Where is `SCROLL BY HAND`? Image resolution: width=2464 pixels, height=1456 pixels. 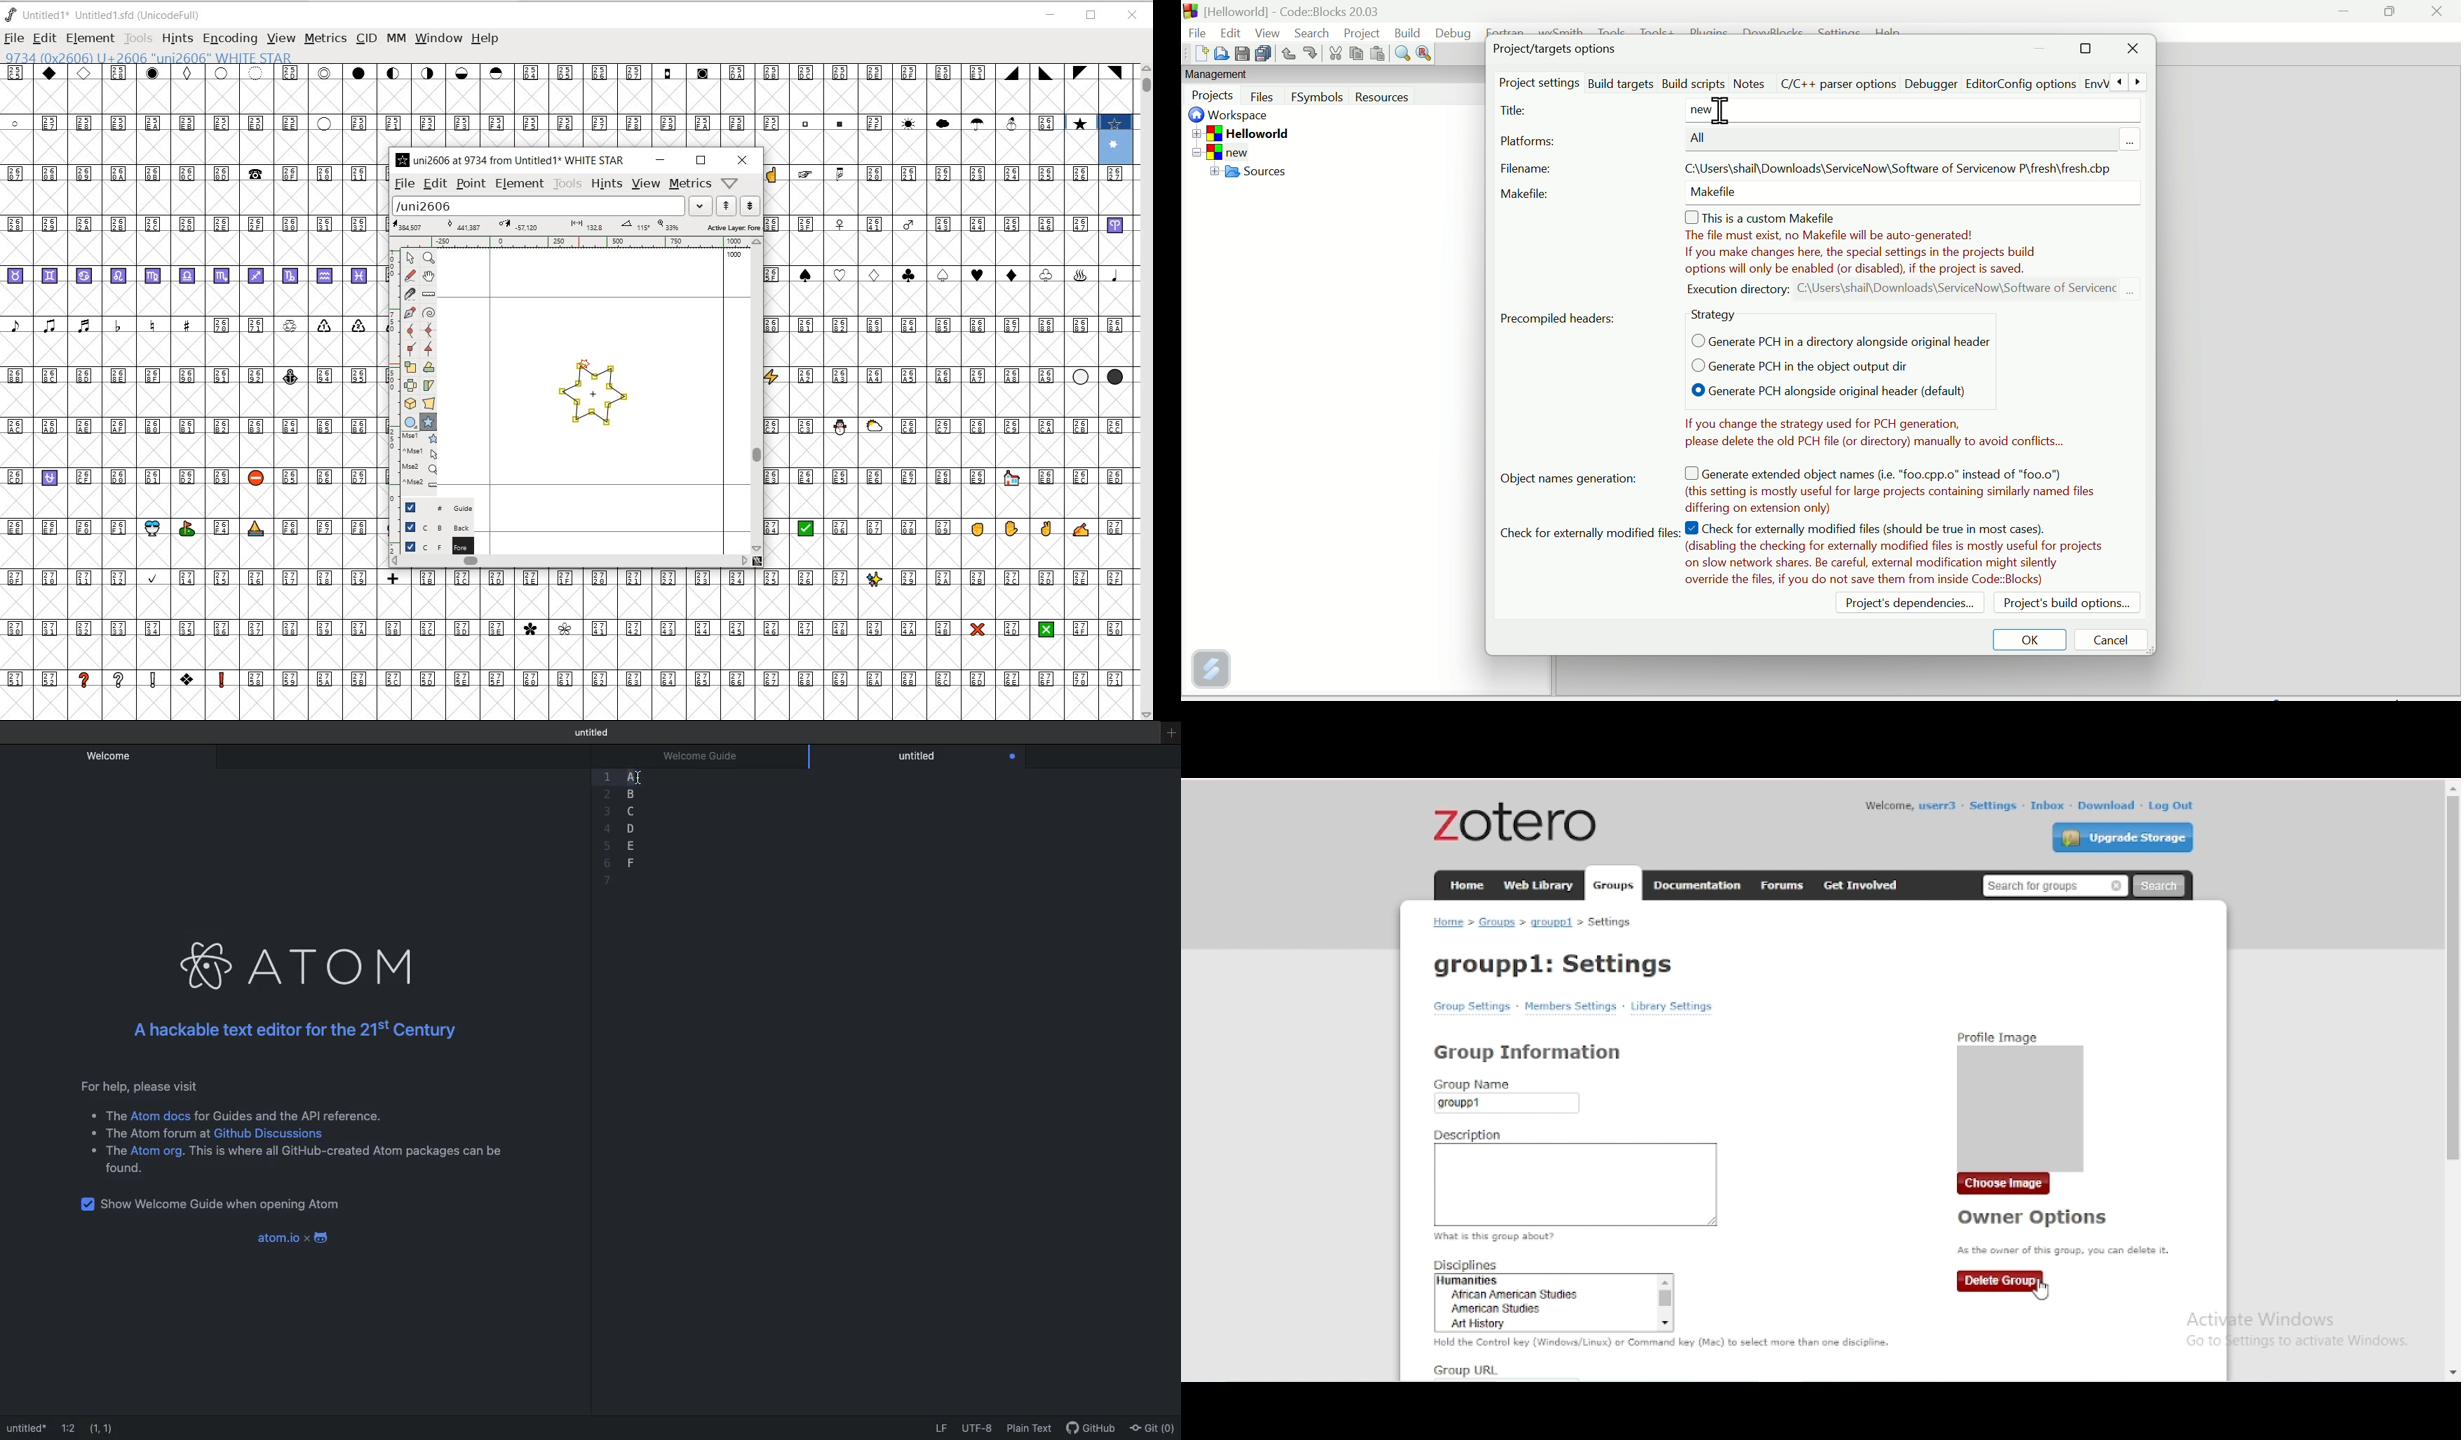
SCROLL BY HAND is located at coordinates (428, 276).